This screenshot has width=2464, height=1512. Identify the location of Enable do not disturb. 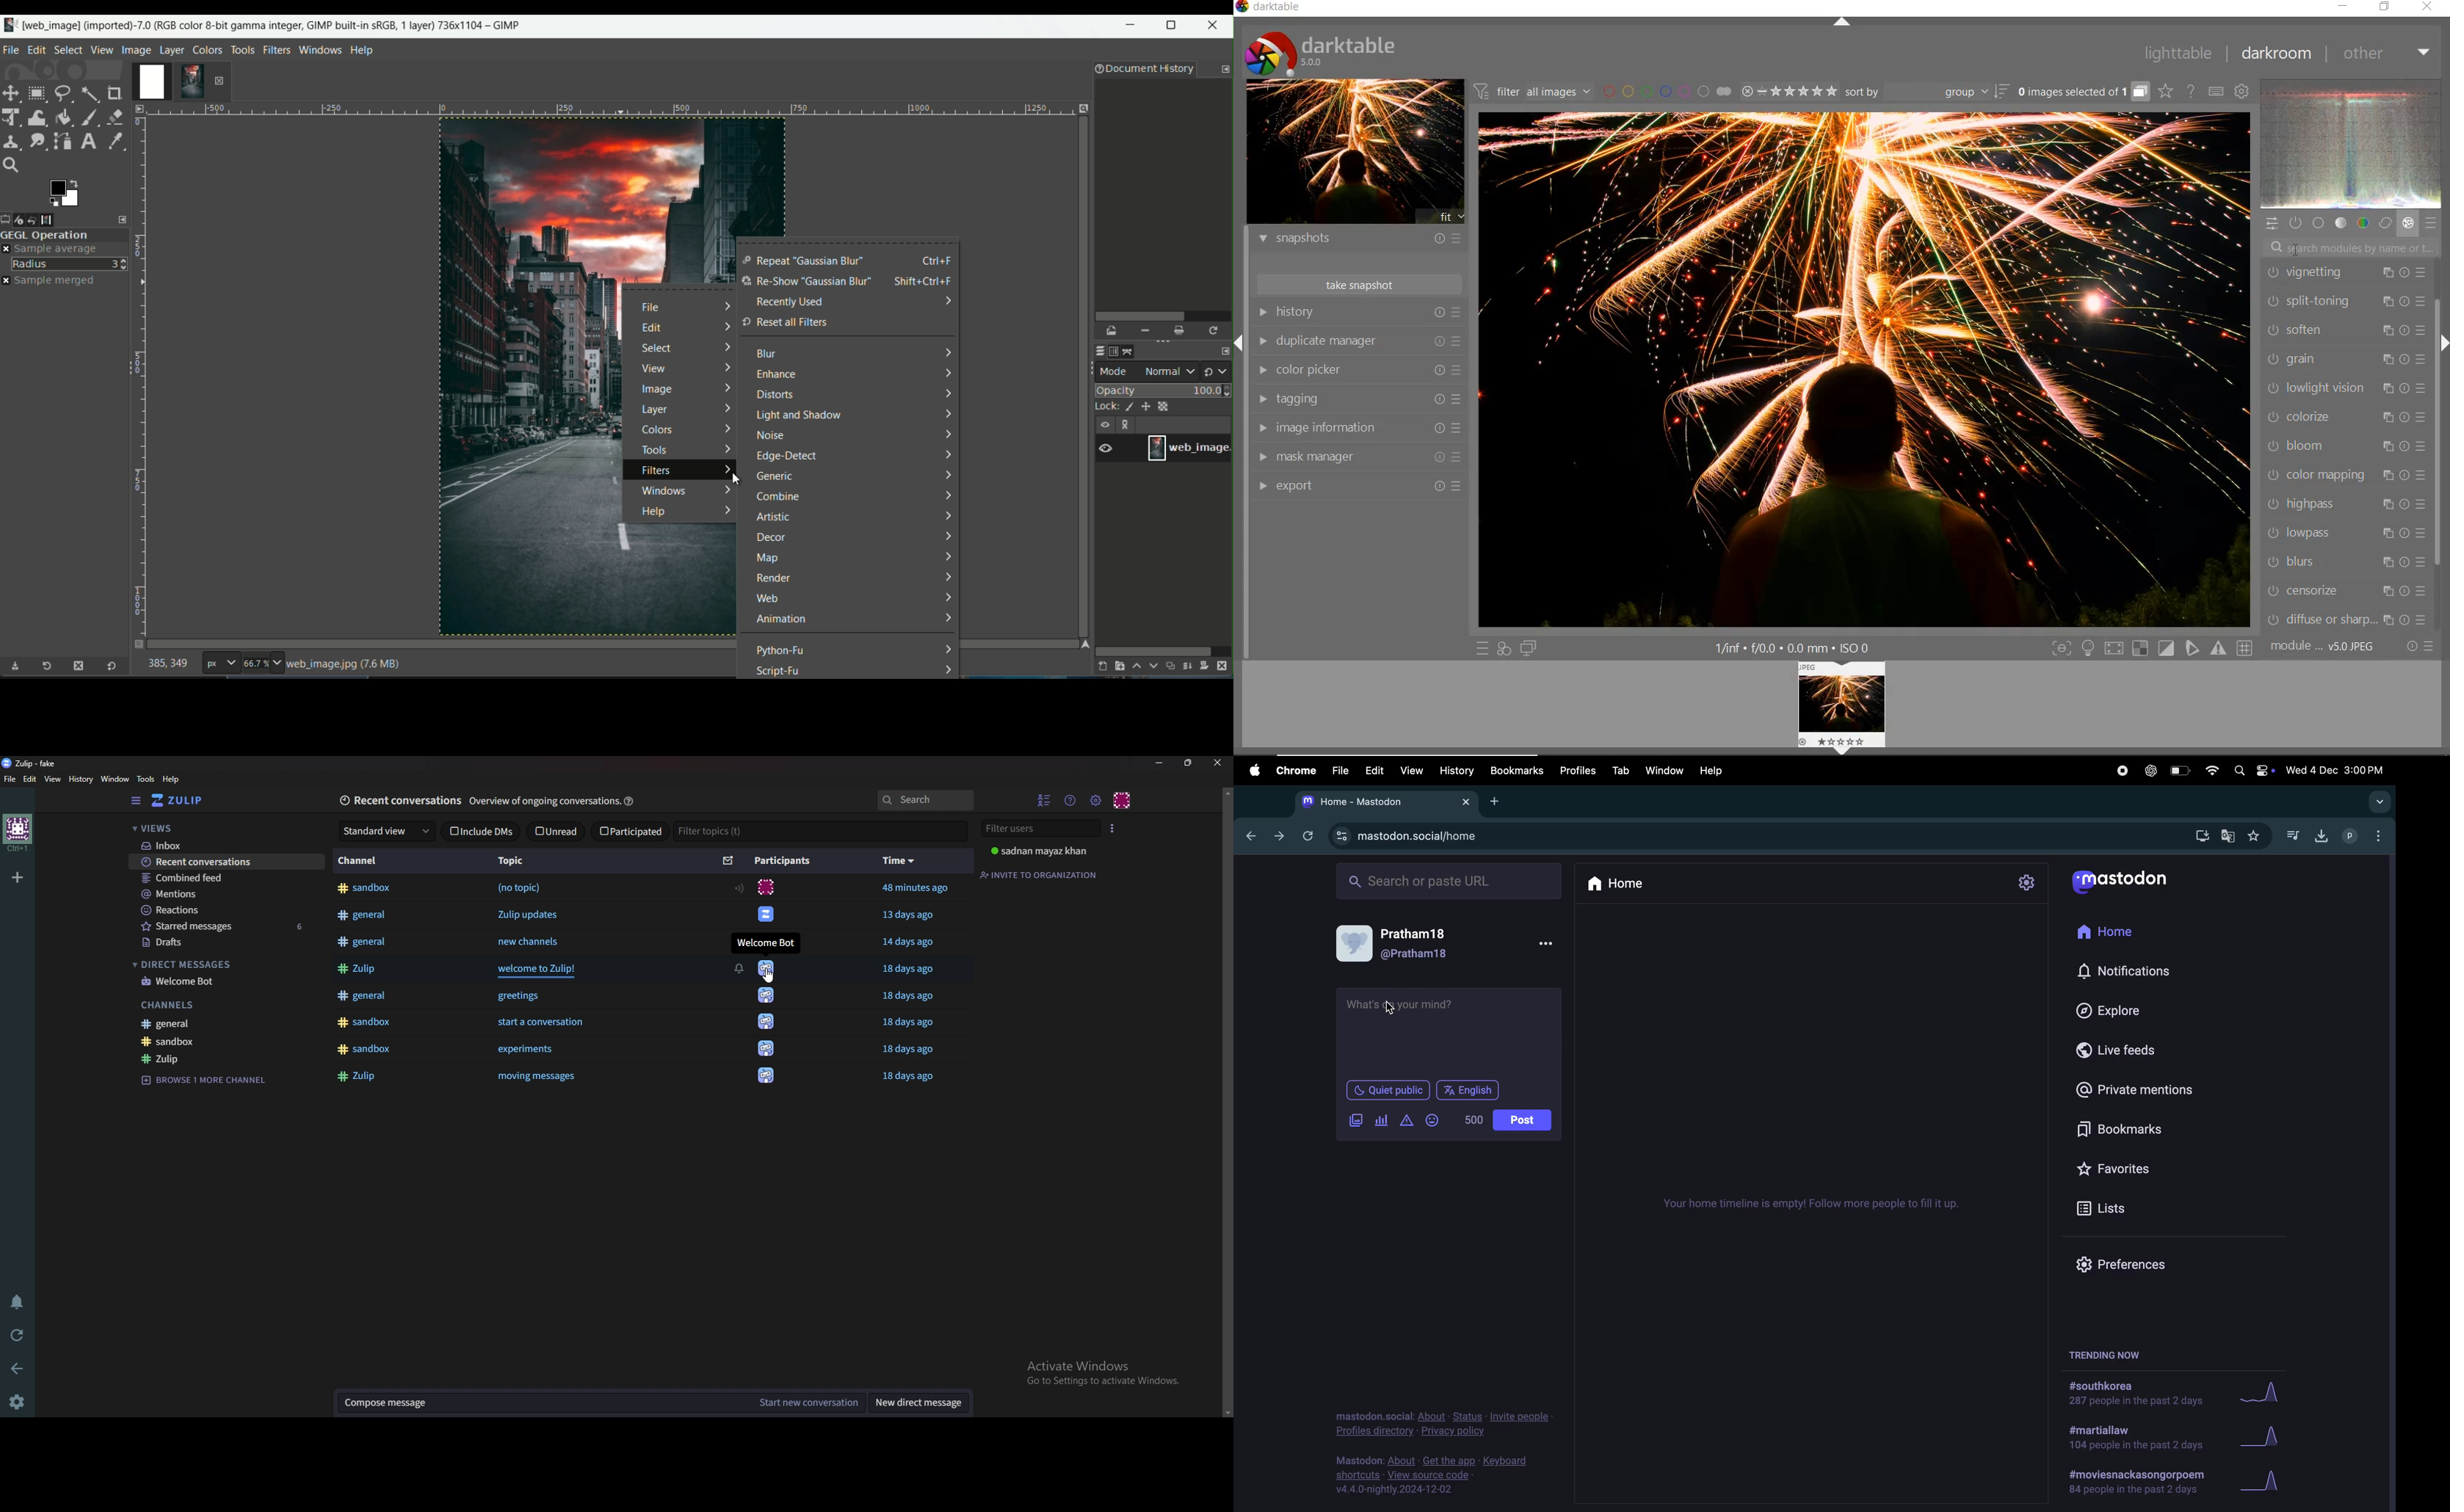
(18, 1302).